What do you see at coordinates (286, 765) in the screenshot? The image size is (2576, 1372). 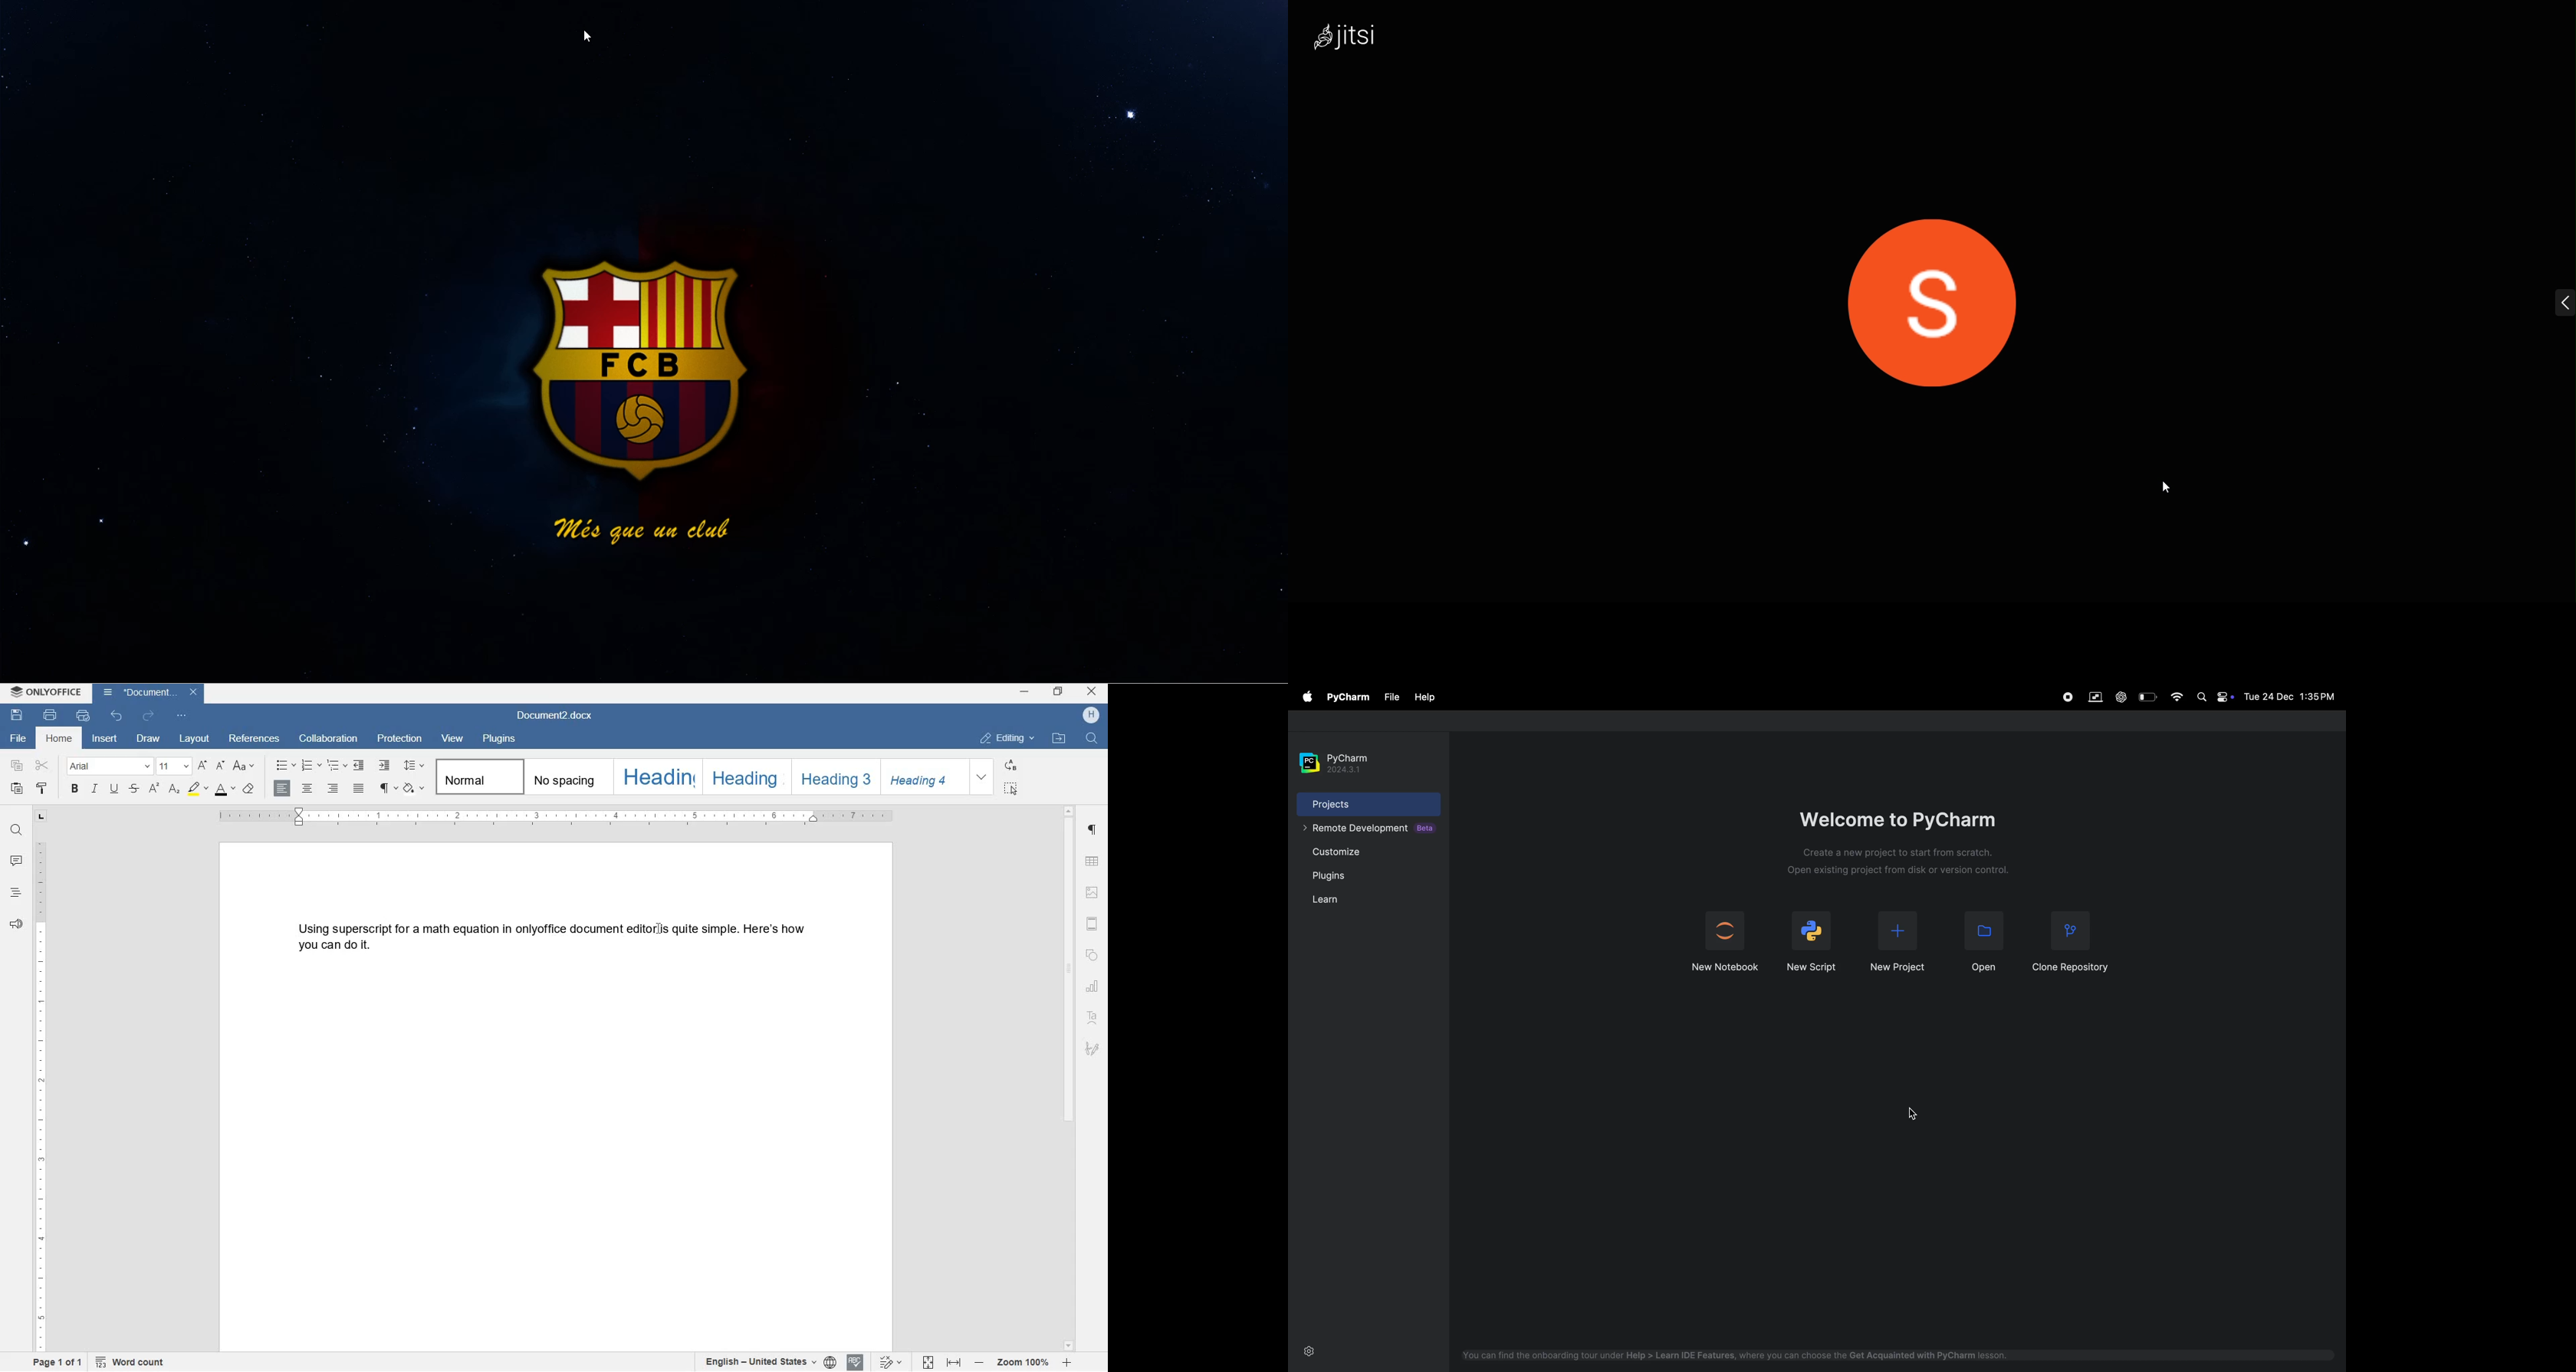 I see `bullets` at bounding box center [286, 765].